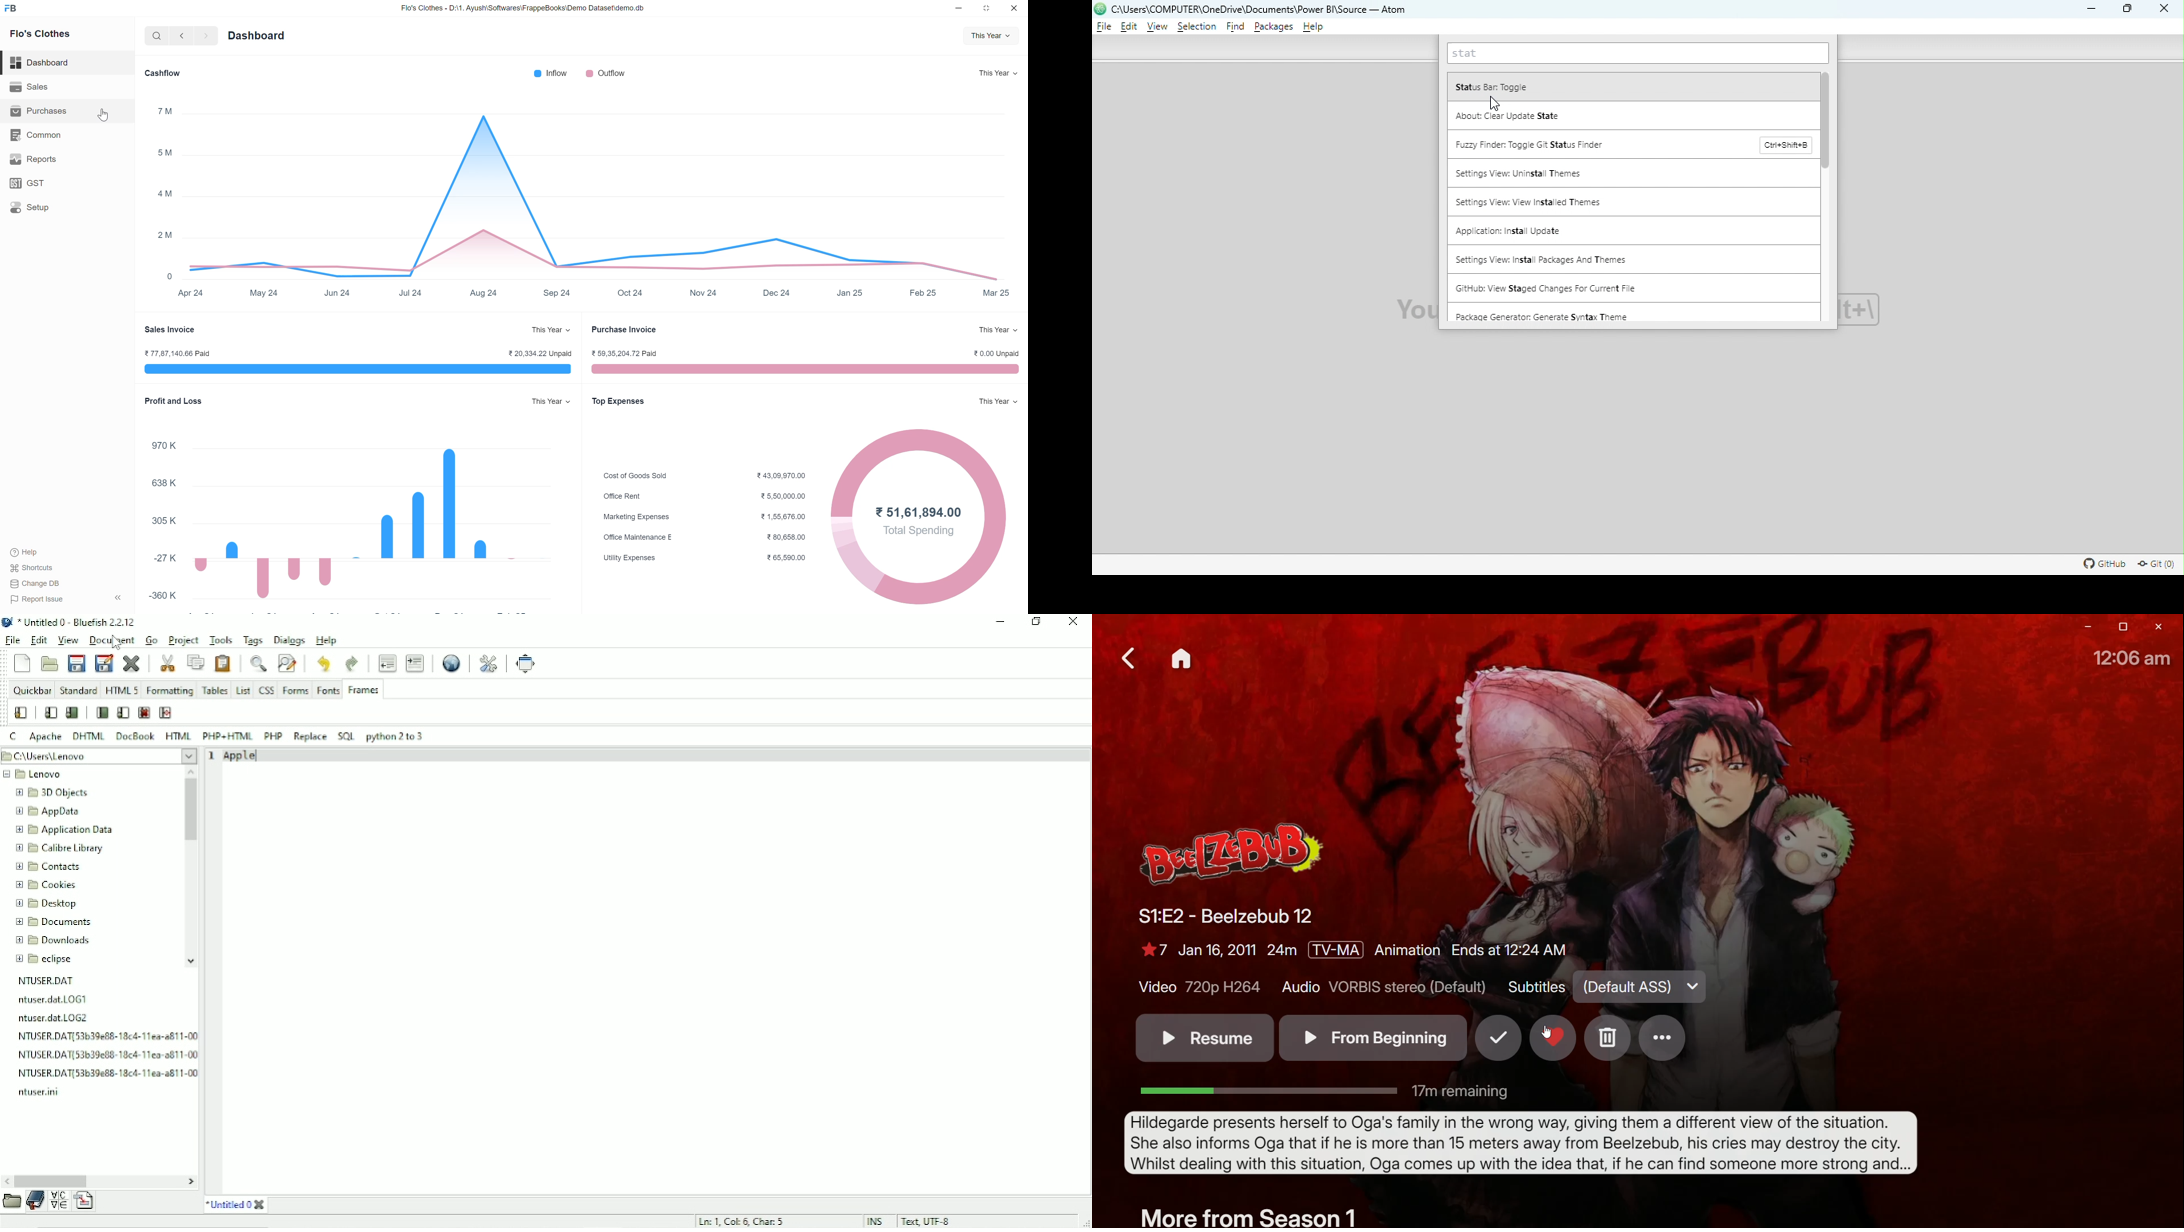  What do you see at coordinates (1016, 8) in the screenshot?
I see `close` at bounding box center [1016, 8].